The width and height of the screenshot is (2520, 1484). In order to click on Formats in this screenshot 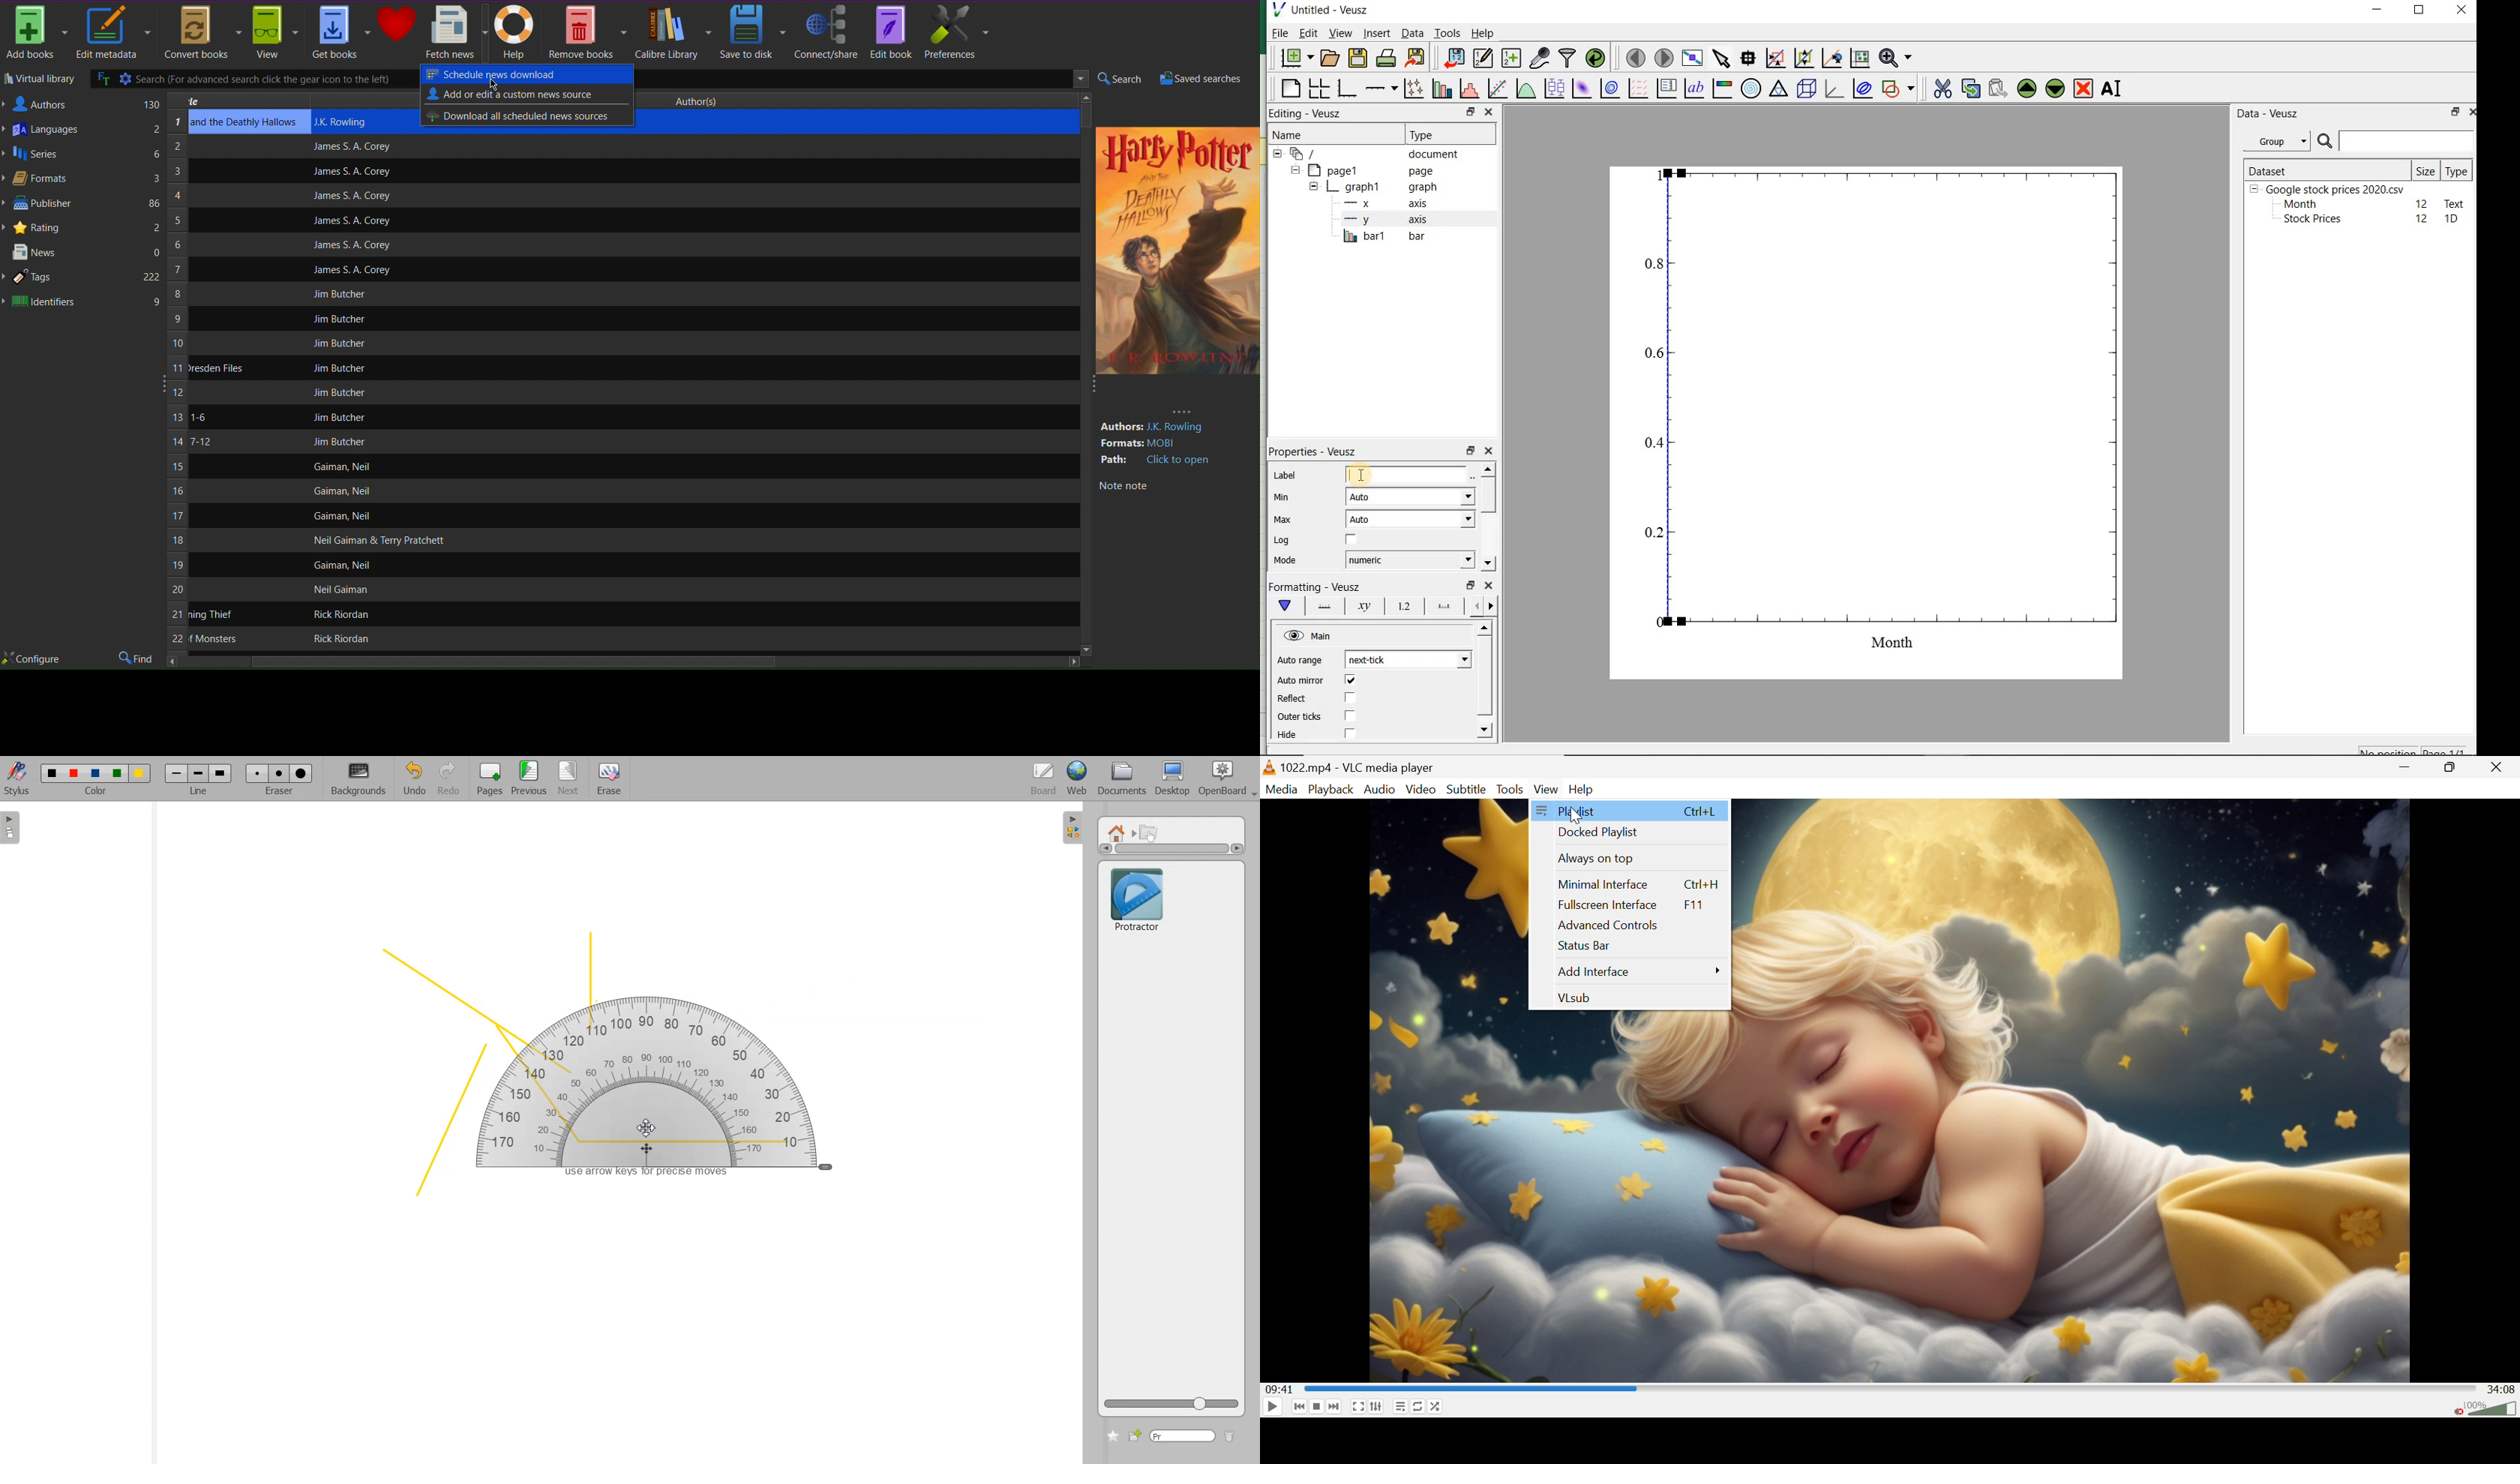, I will do `click(81, 180)`.